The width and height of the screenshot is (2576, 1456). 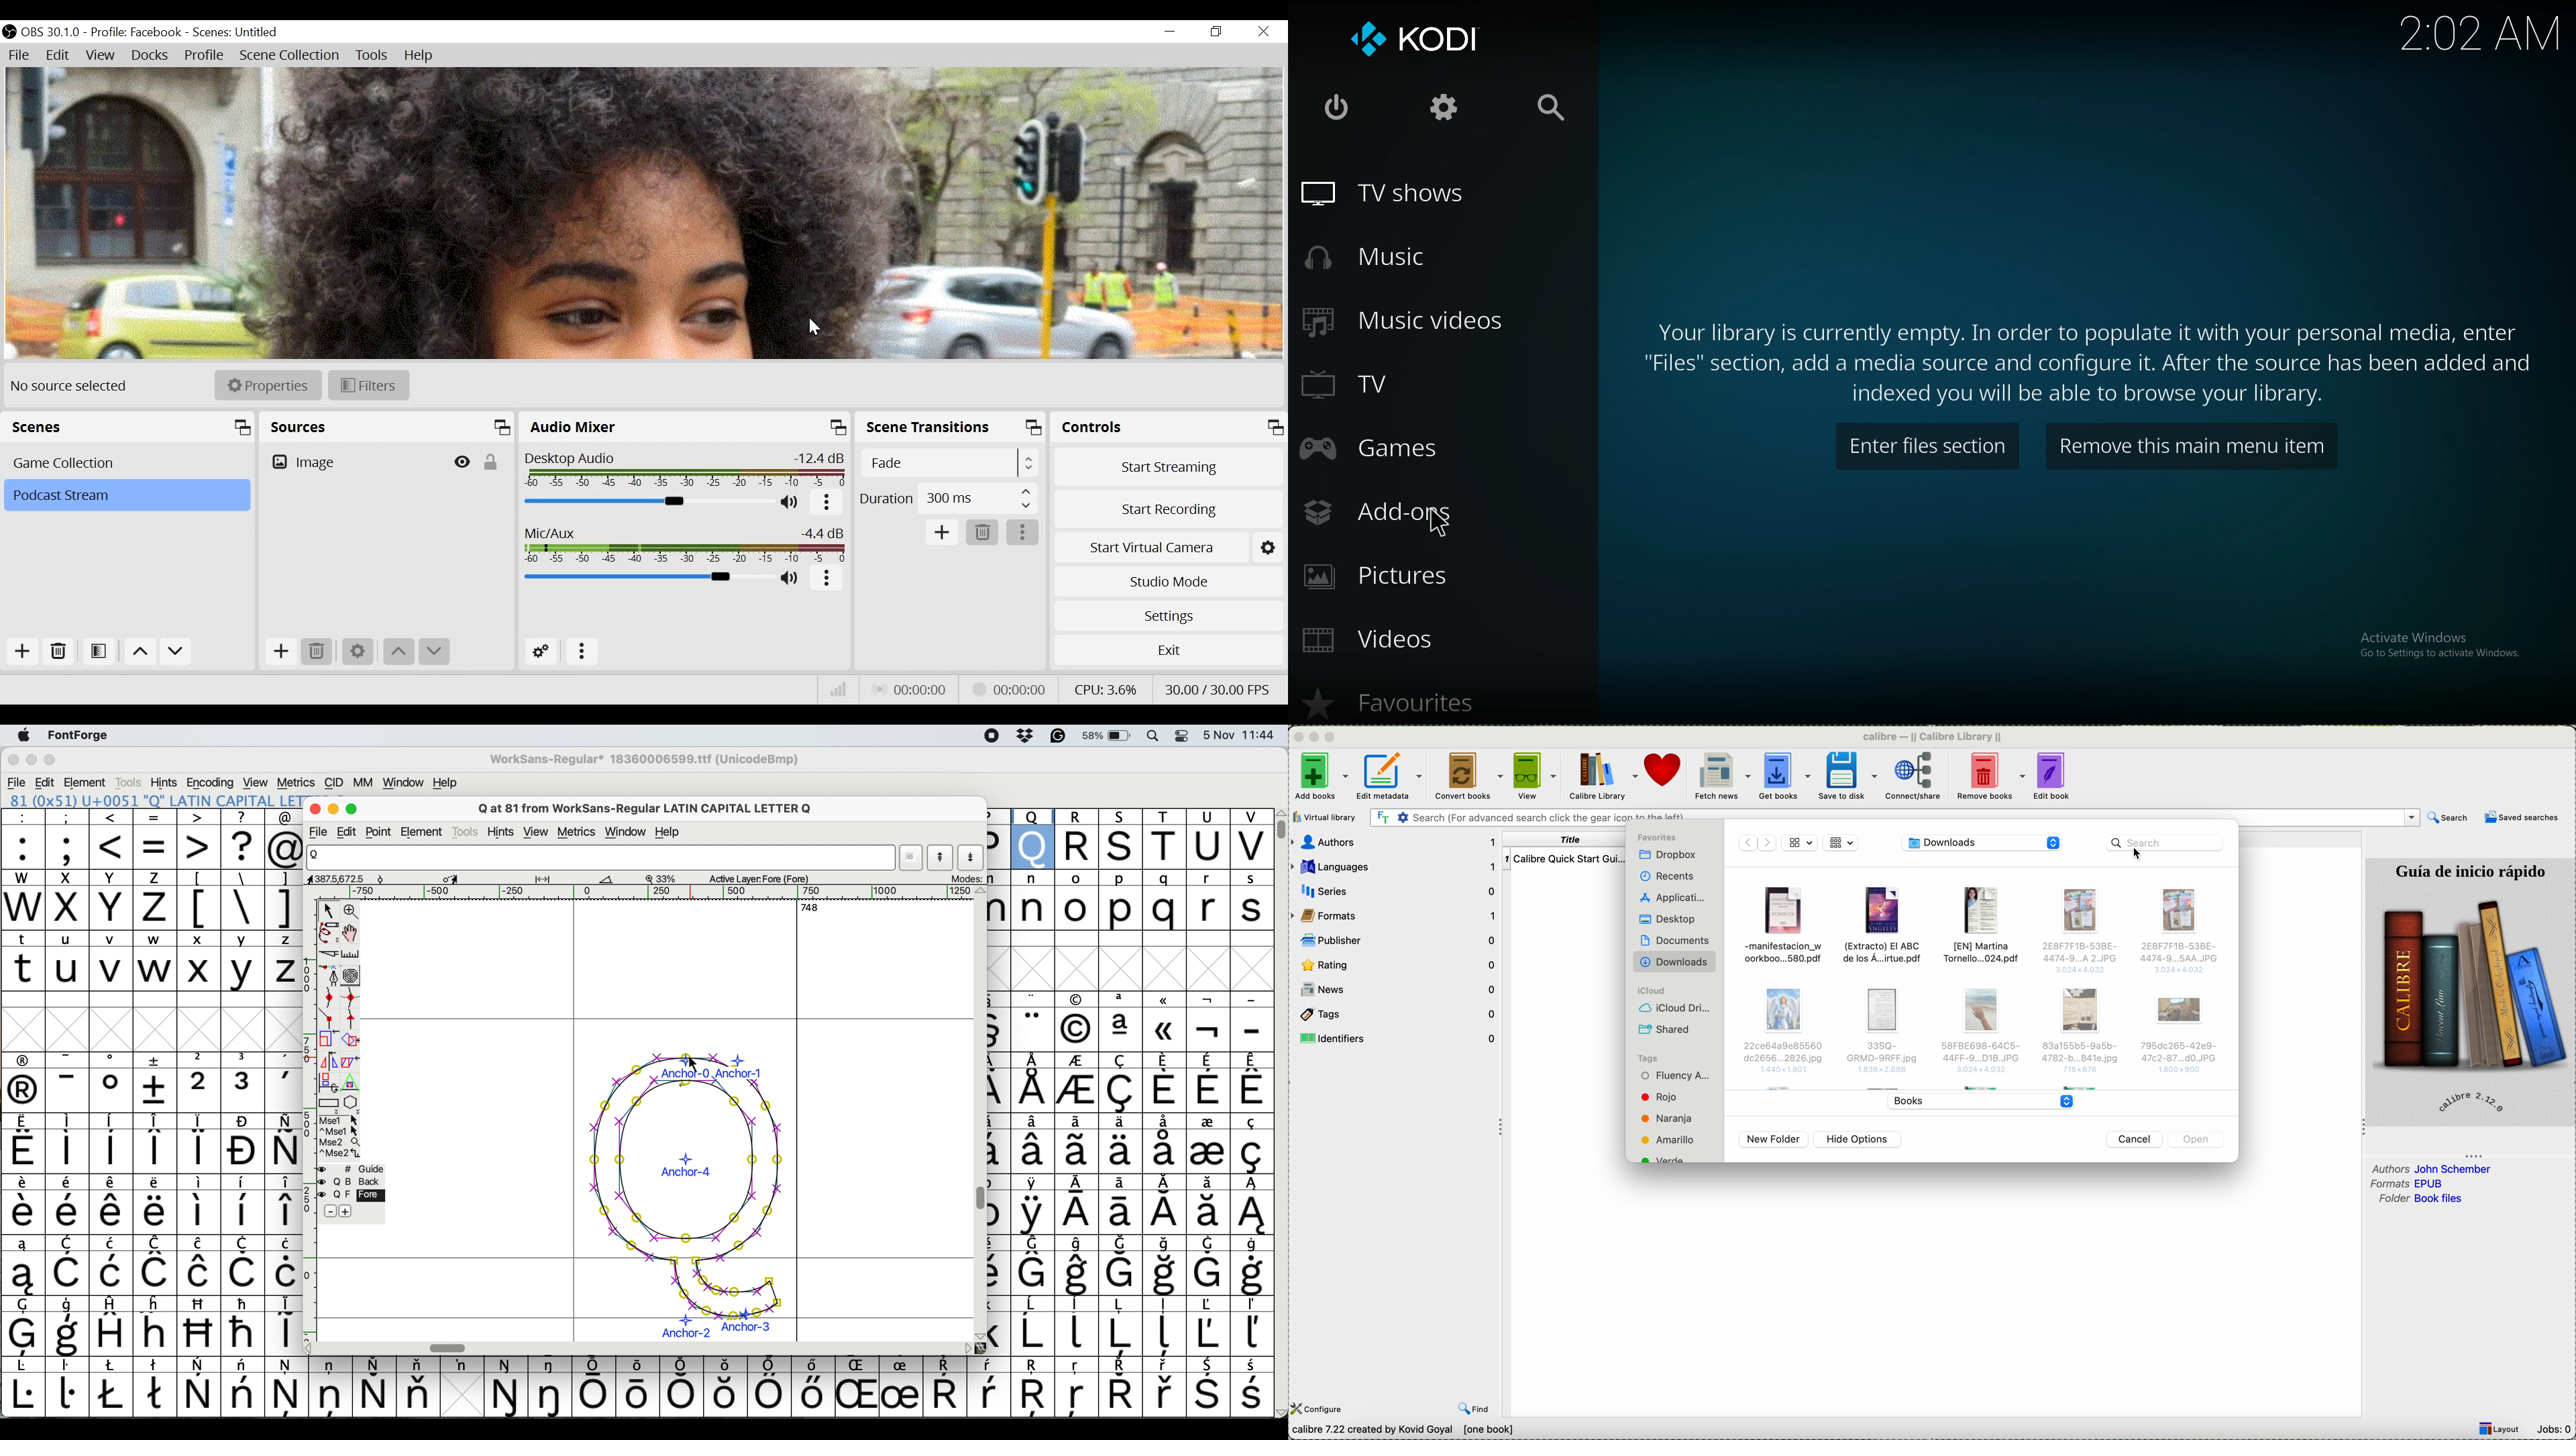 I want to click on grid view, so click(x=1841, y=842).